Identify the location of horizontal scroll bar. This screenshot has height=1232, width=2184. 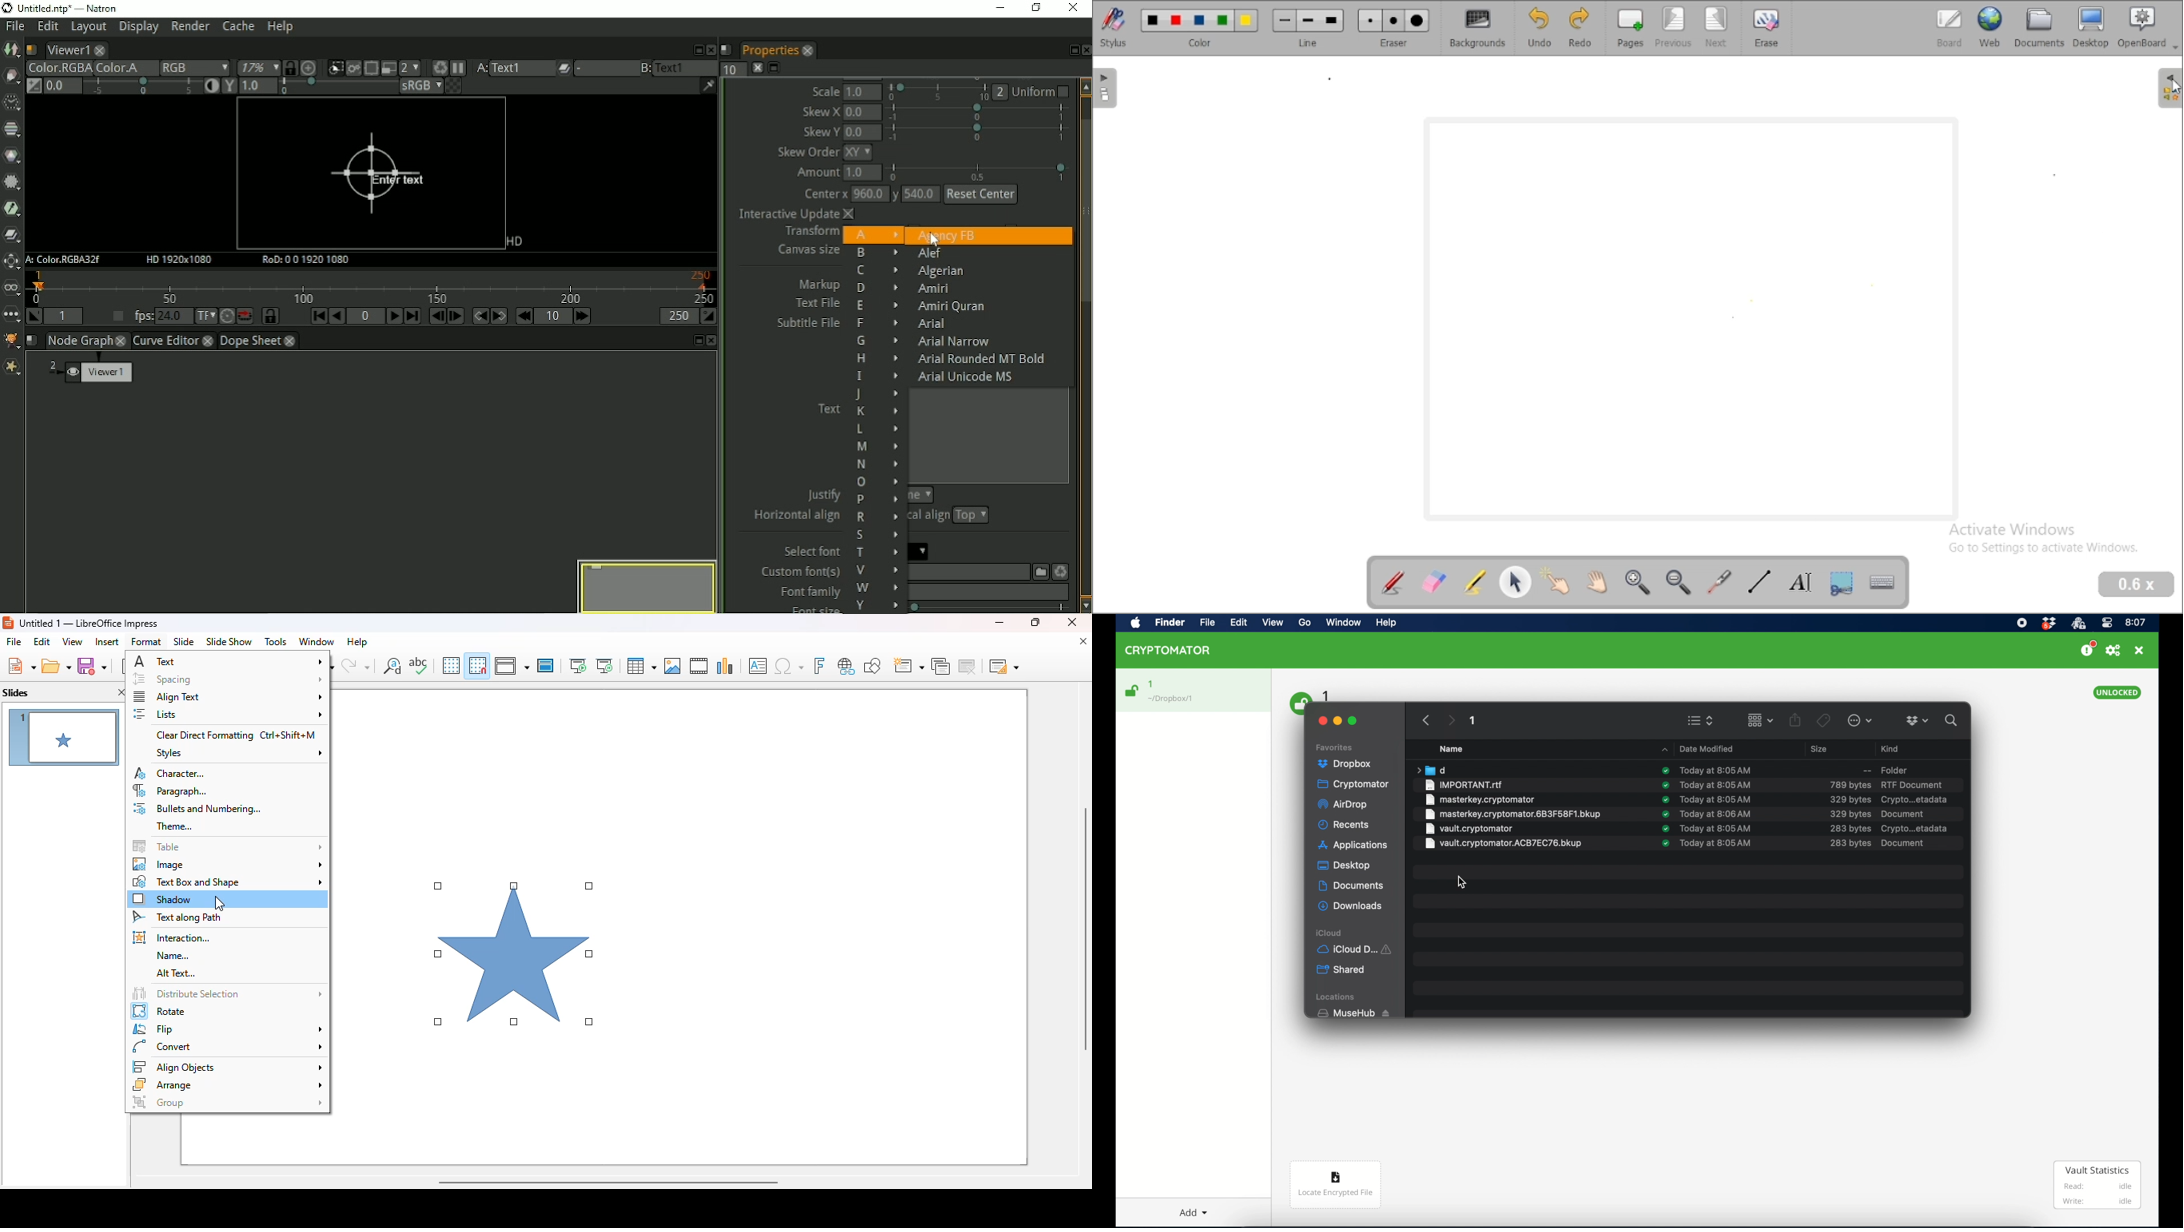
(607, 1182).